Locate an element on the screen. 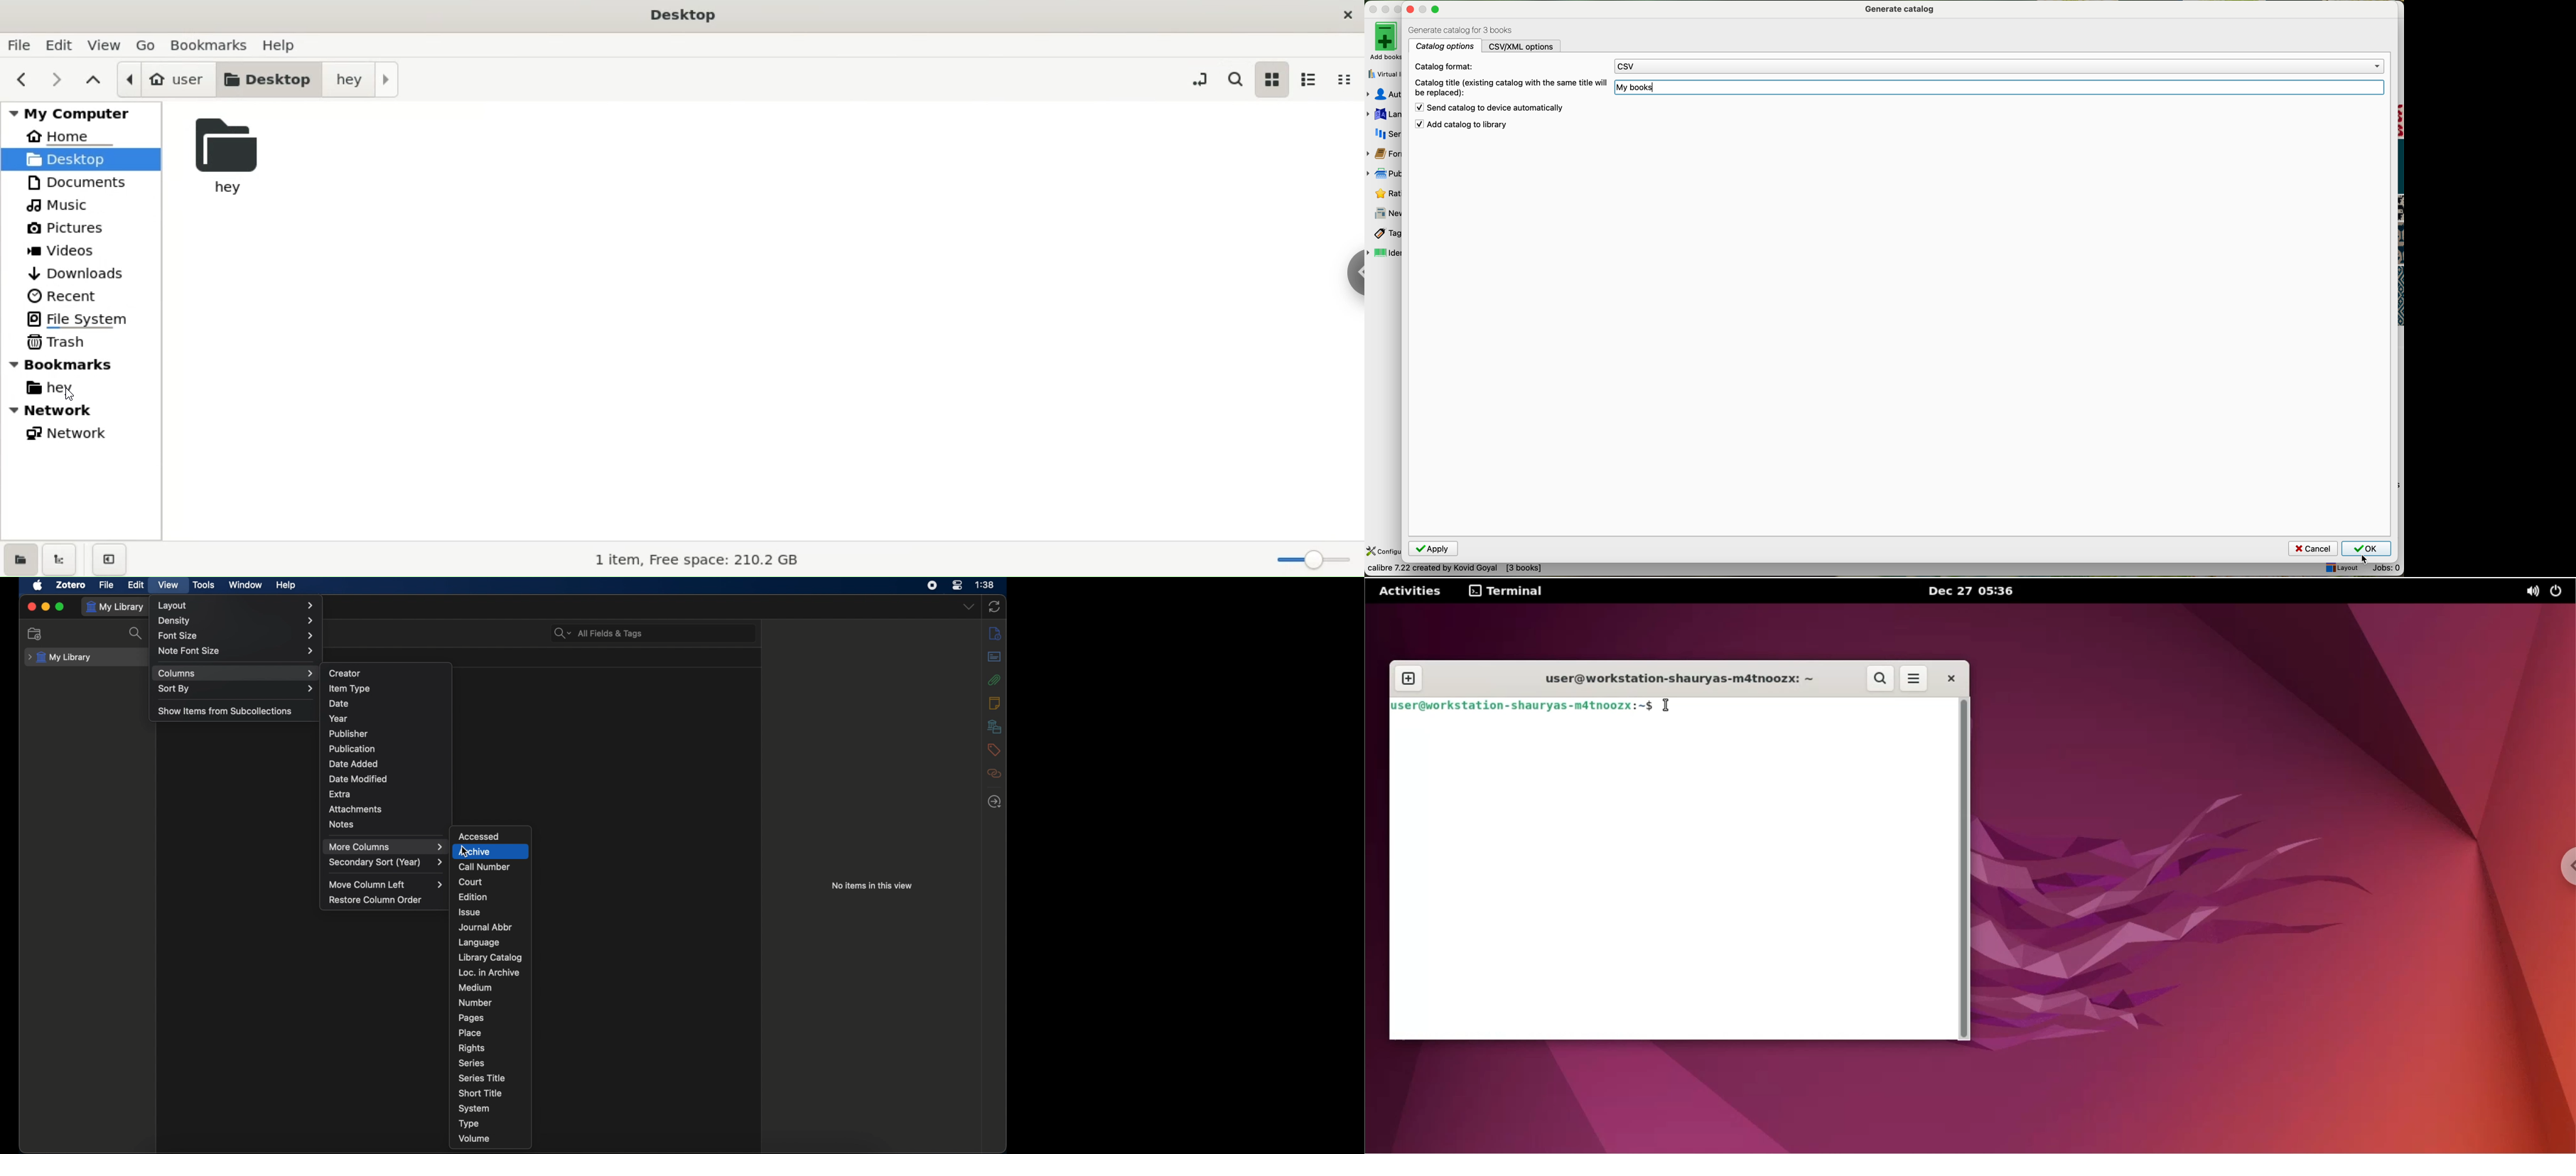 Image resolution: width=2576 pixels, height=1176 pixels. creator is located at coordinates (346, 672).